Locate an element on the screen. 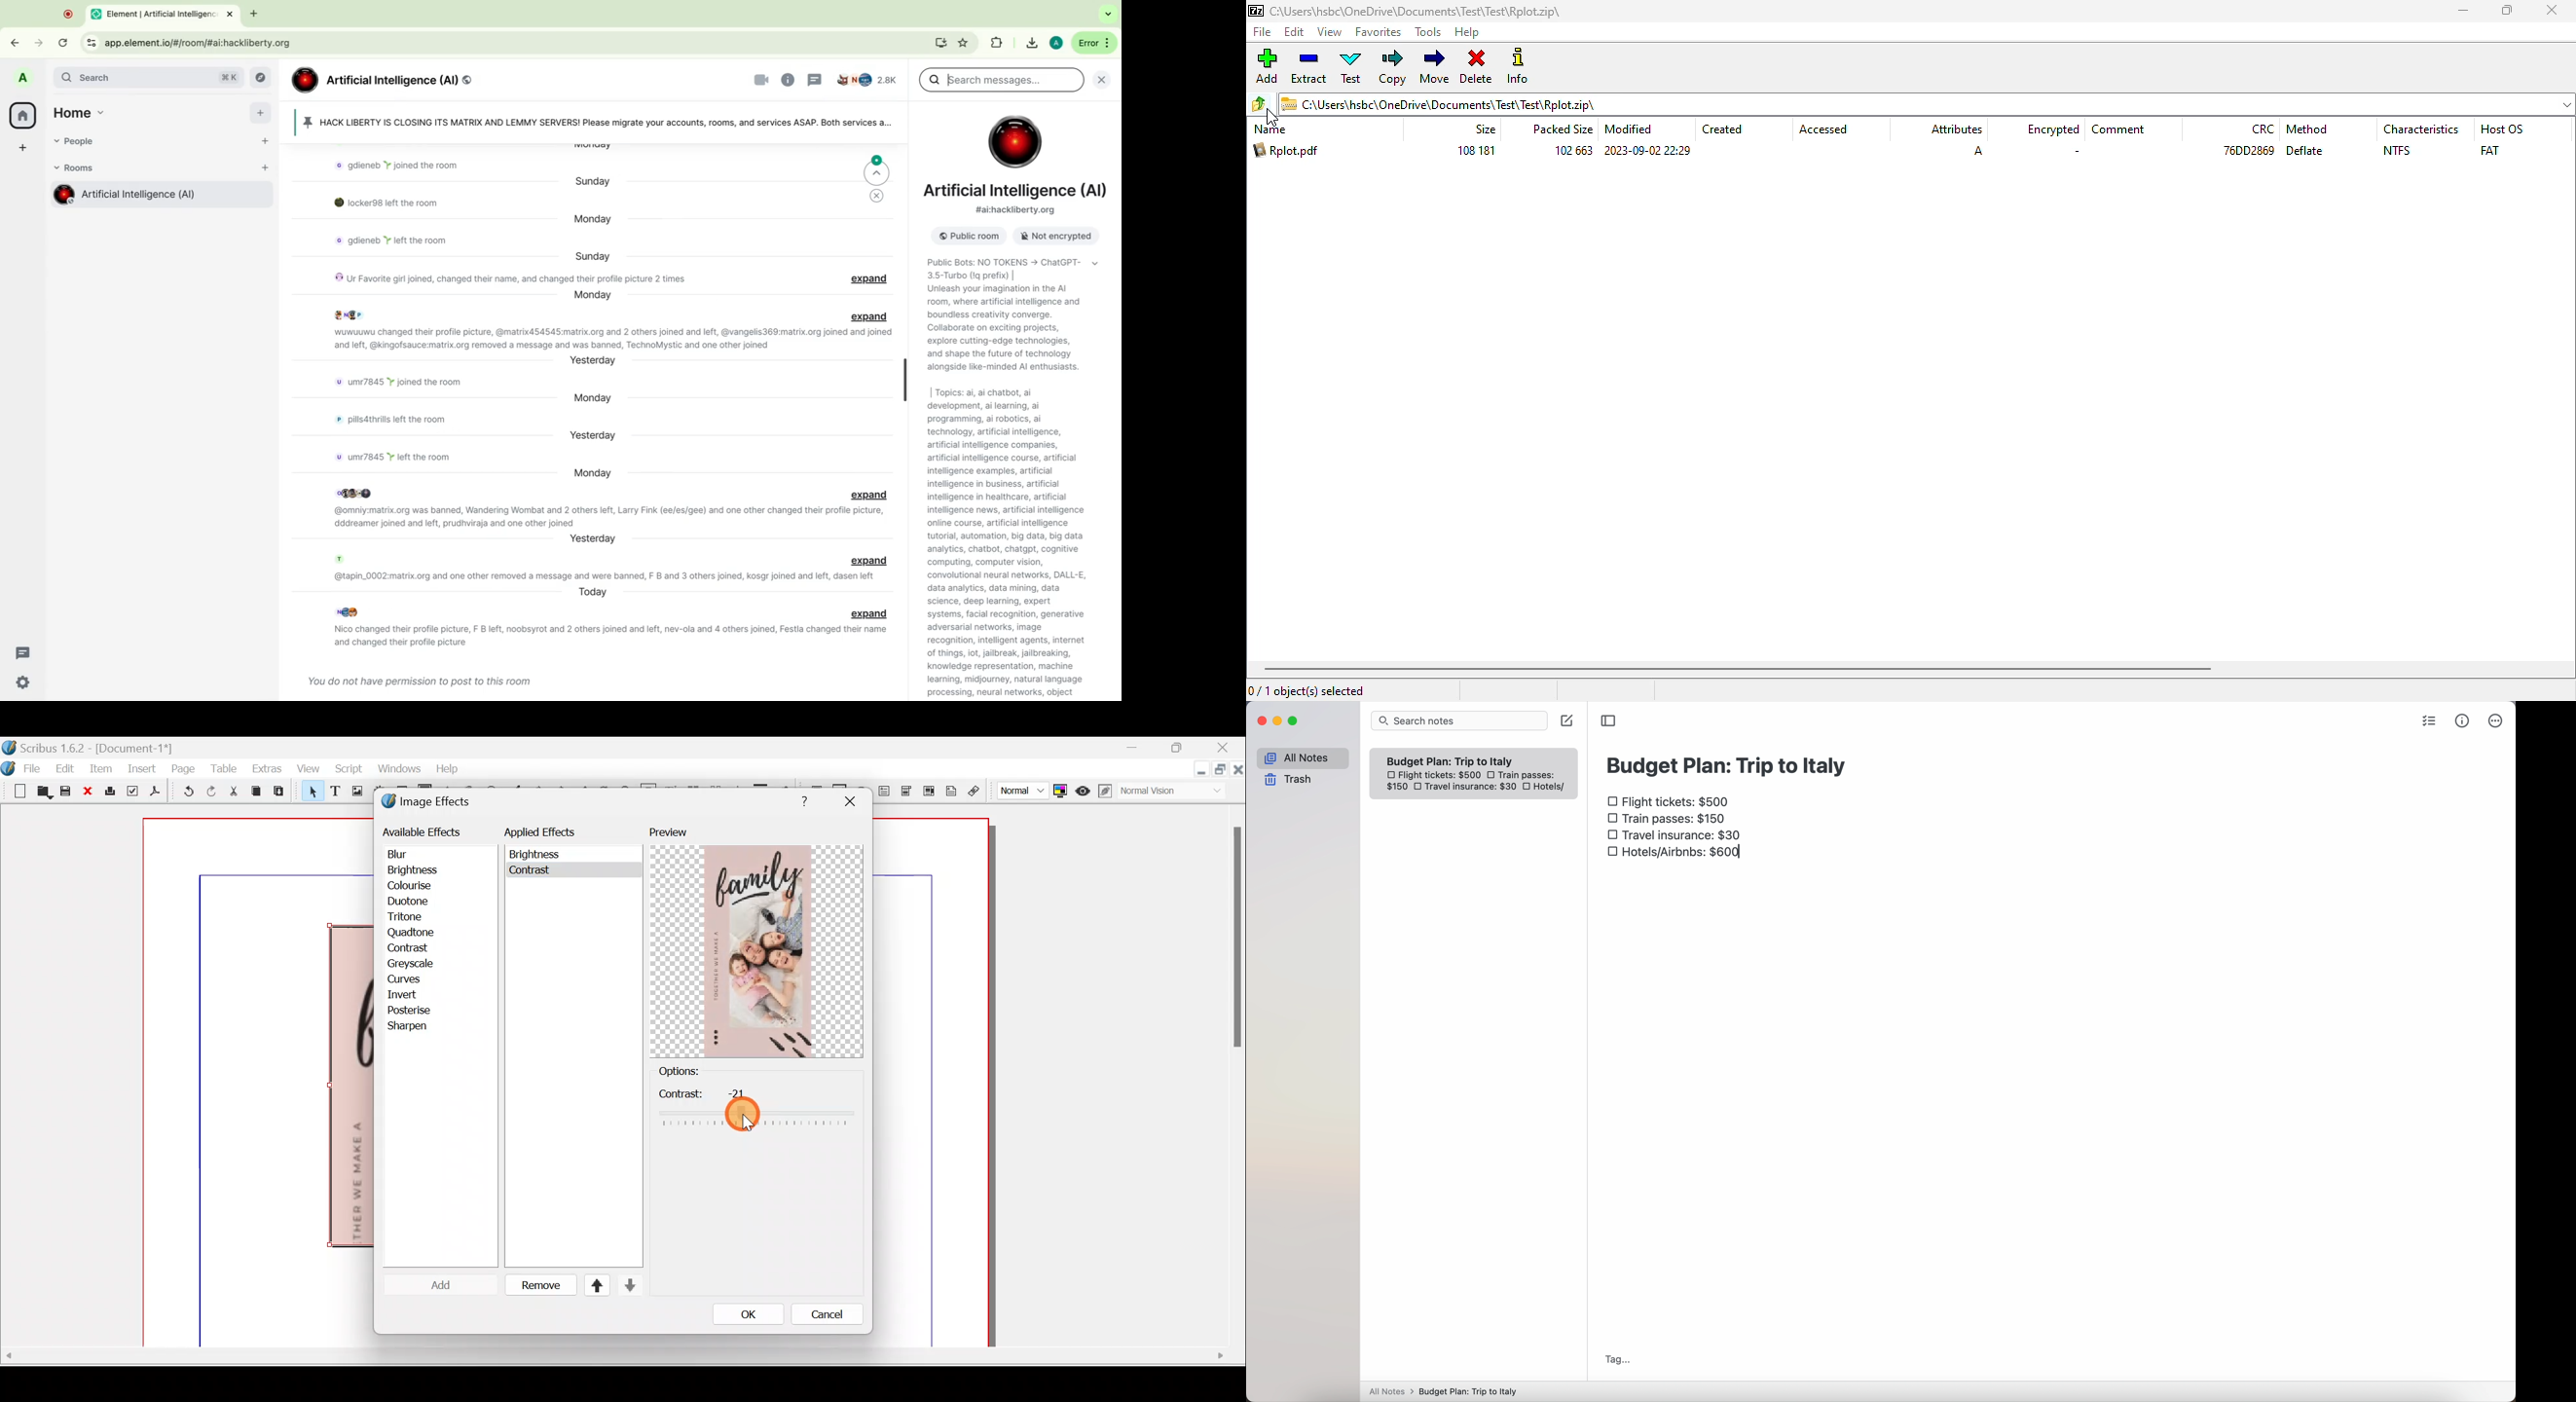 Image resolution: width=2576 pixels, height=1428 pixels. tag is located at coordinates (1618, 1359).